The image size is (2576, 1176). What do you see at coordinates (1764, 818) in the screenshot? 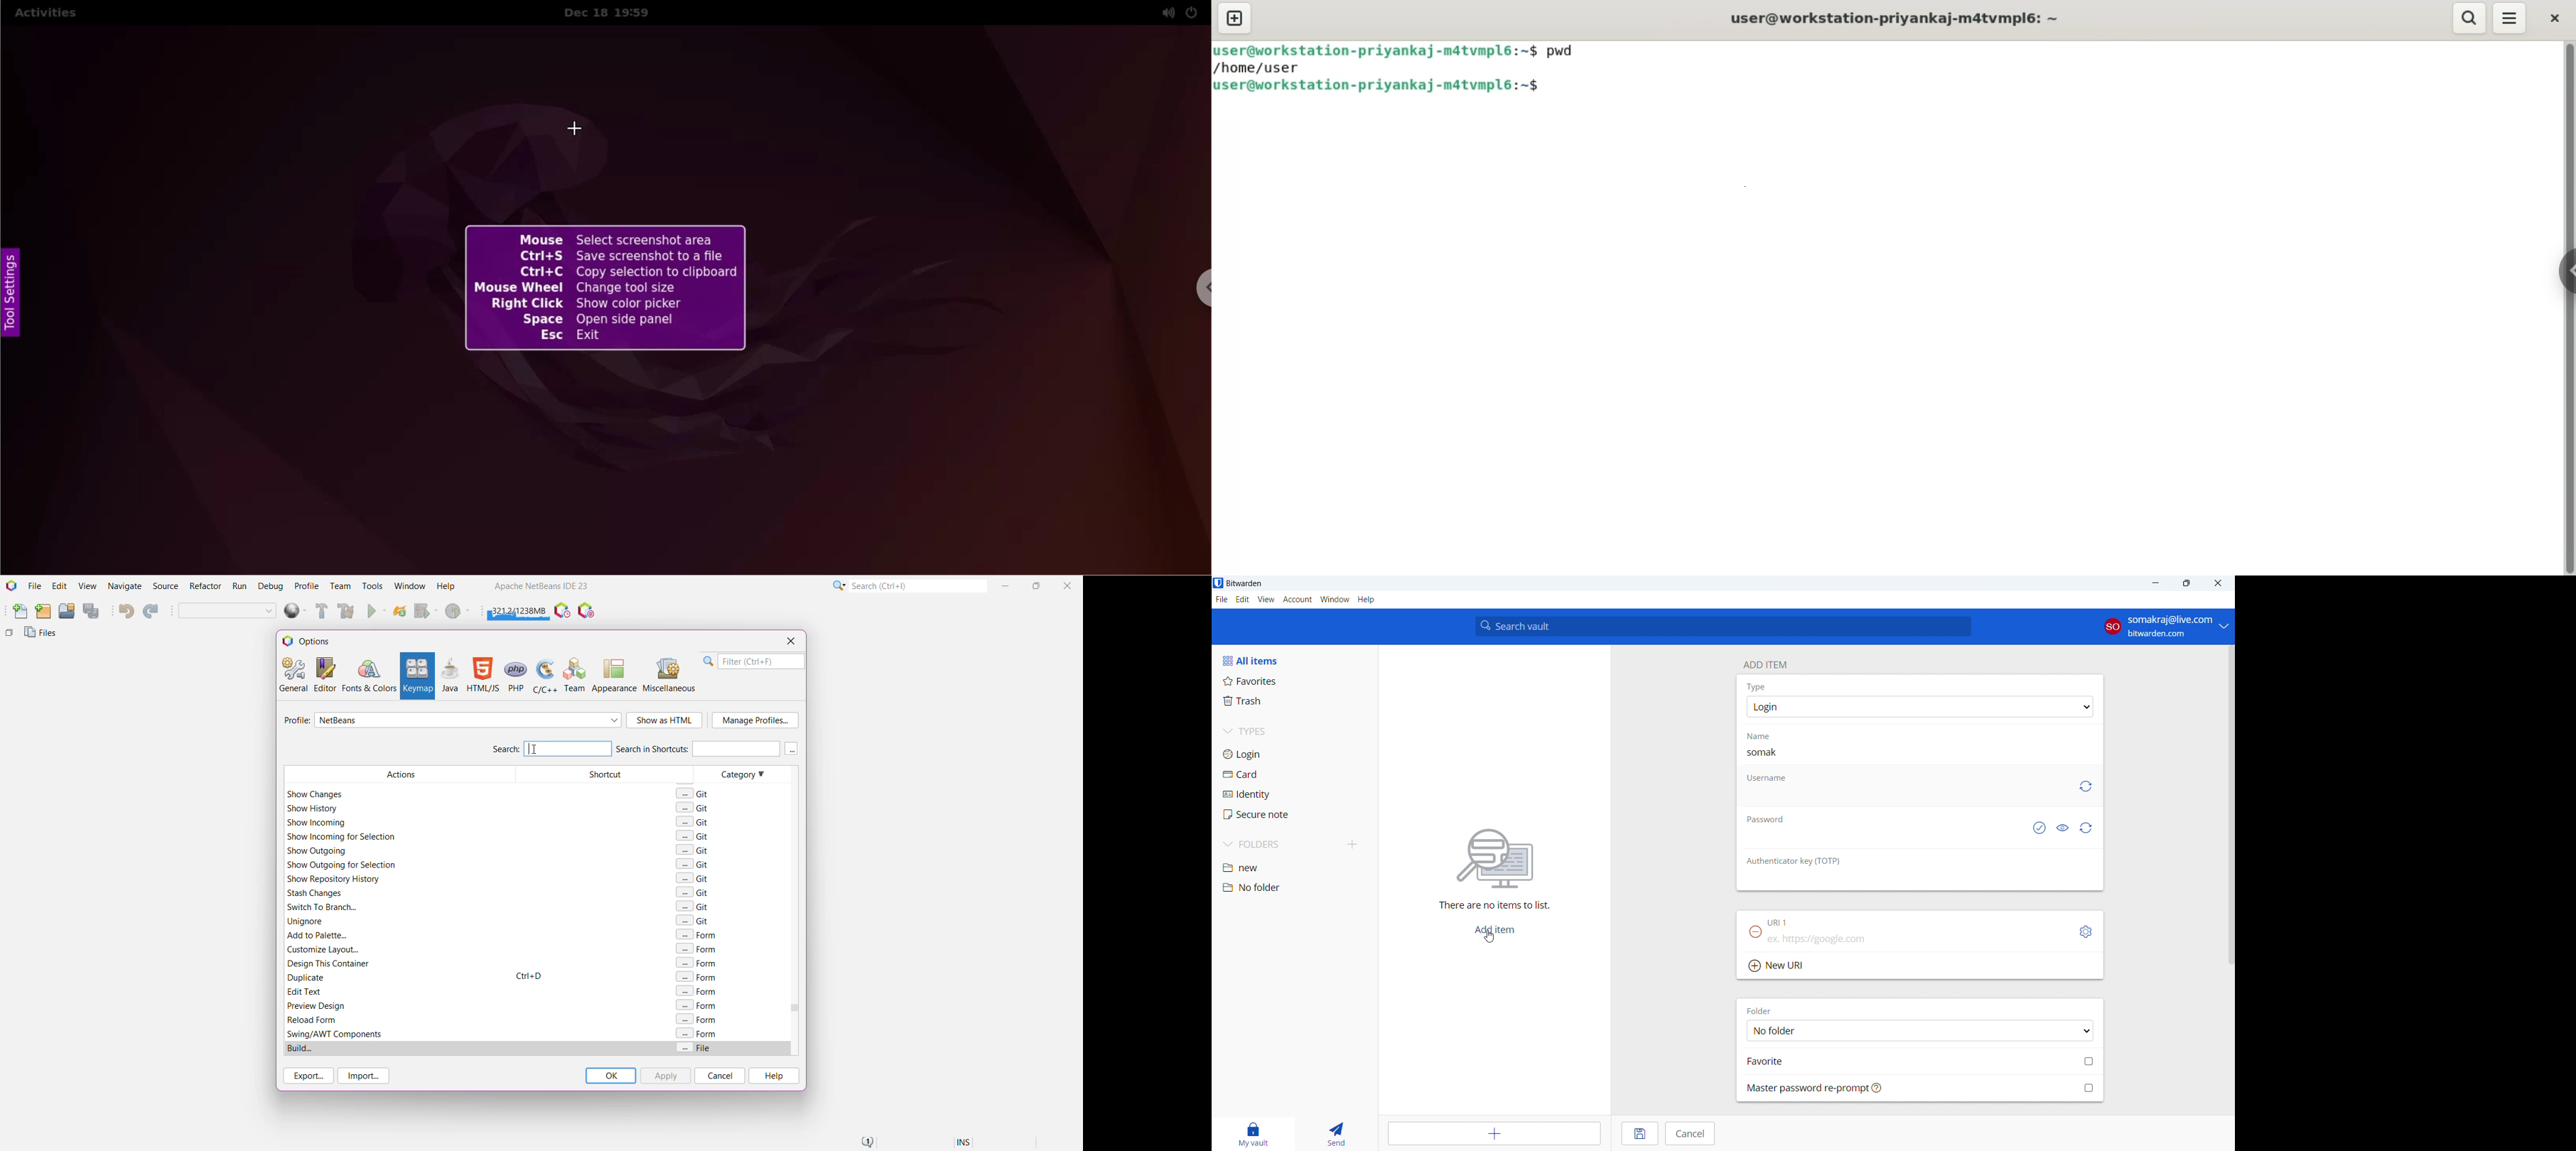
I see `password` at bounding box center [1764, 818].